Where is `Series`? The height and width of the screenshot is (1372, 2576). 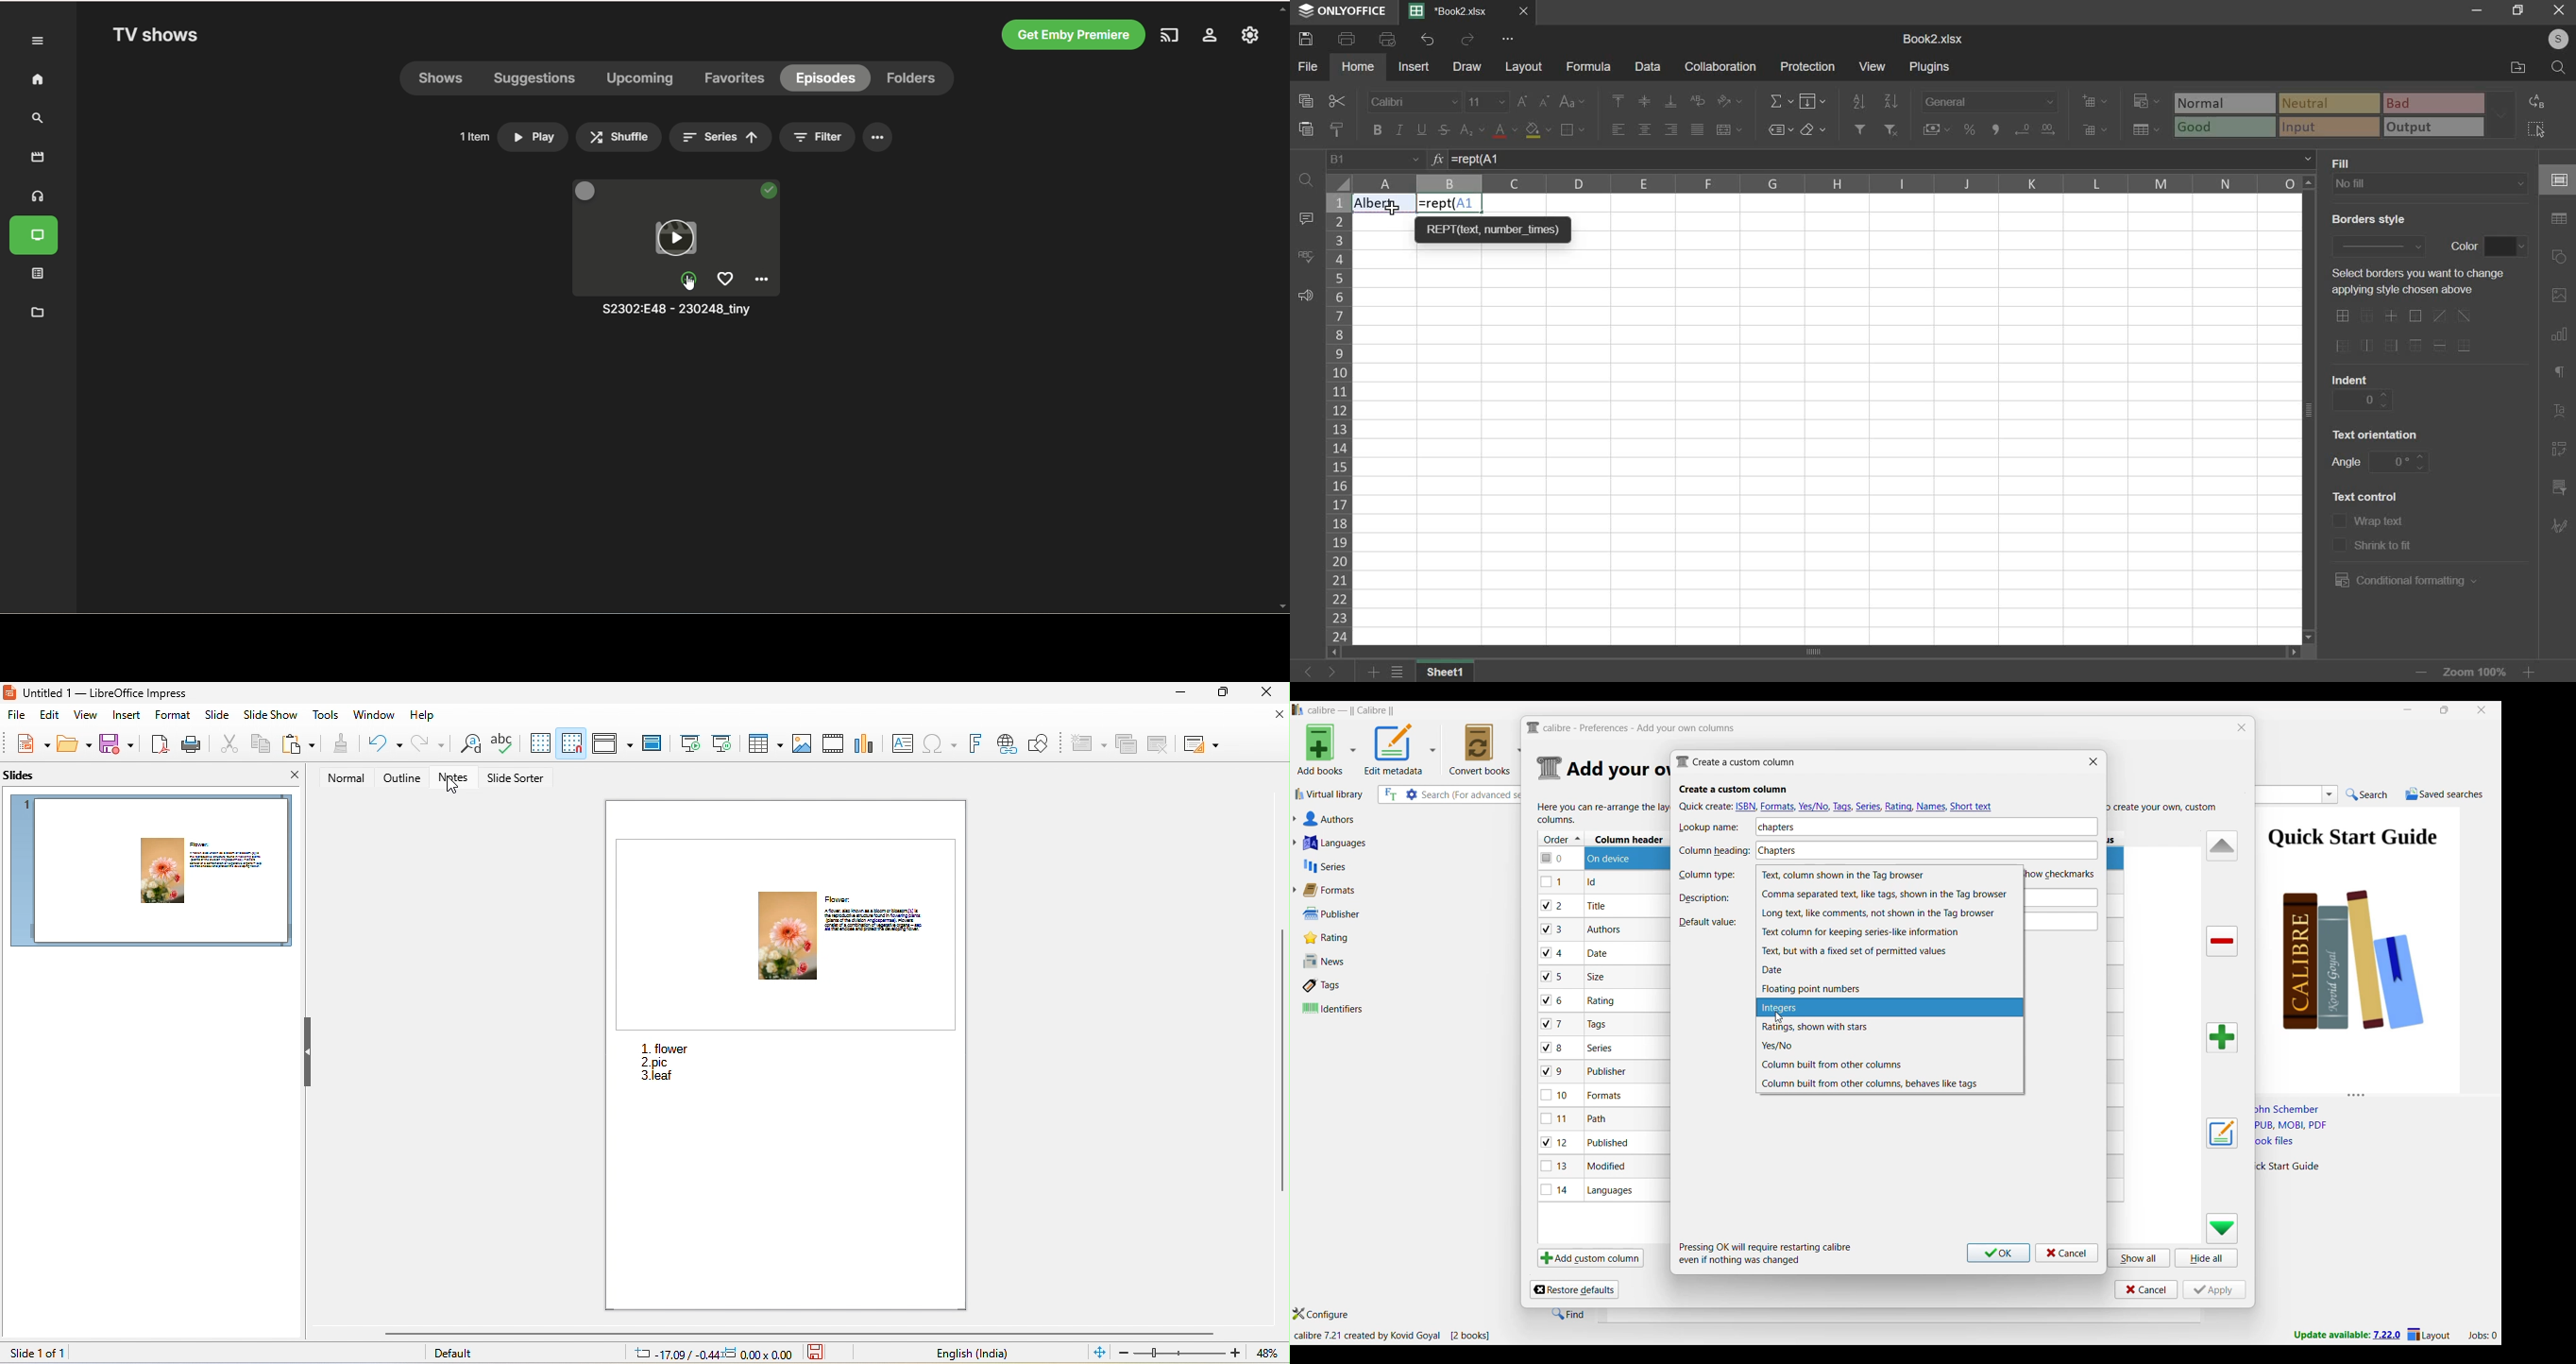
Series is located at coordinates (1385, 866).